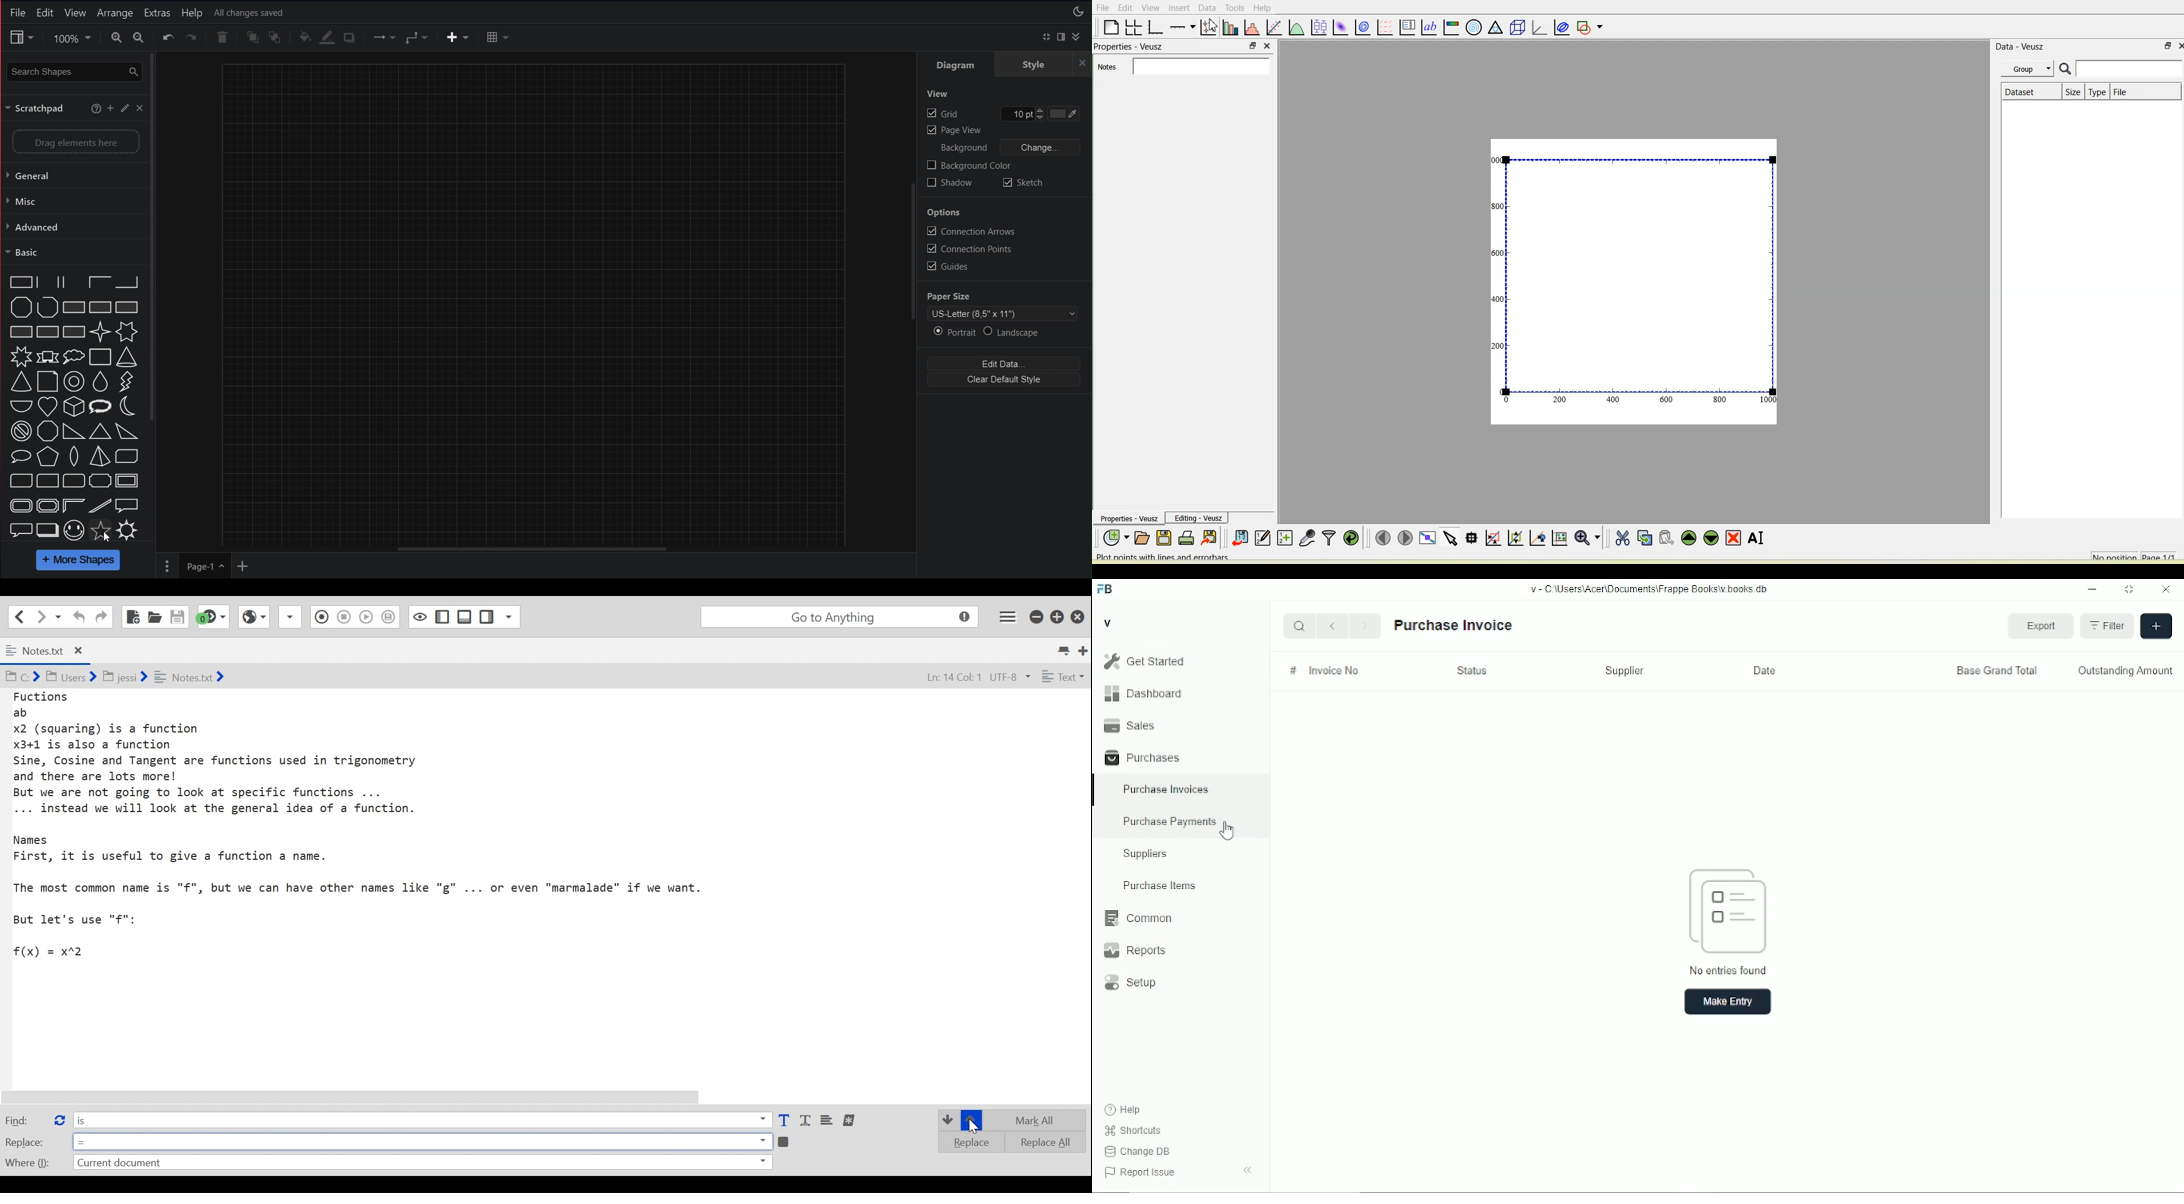 The width and height of the screenshot is (2184, 1204). Describe the element at coordinates (1667, 539) in the screenshot. I see `Paste widget from the clipboard` at that location.